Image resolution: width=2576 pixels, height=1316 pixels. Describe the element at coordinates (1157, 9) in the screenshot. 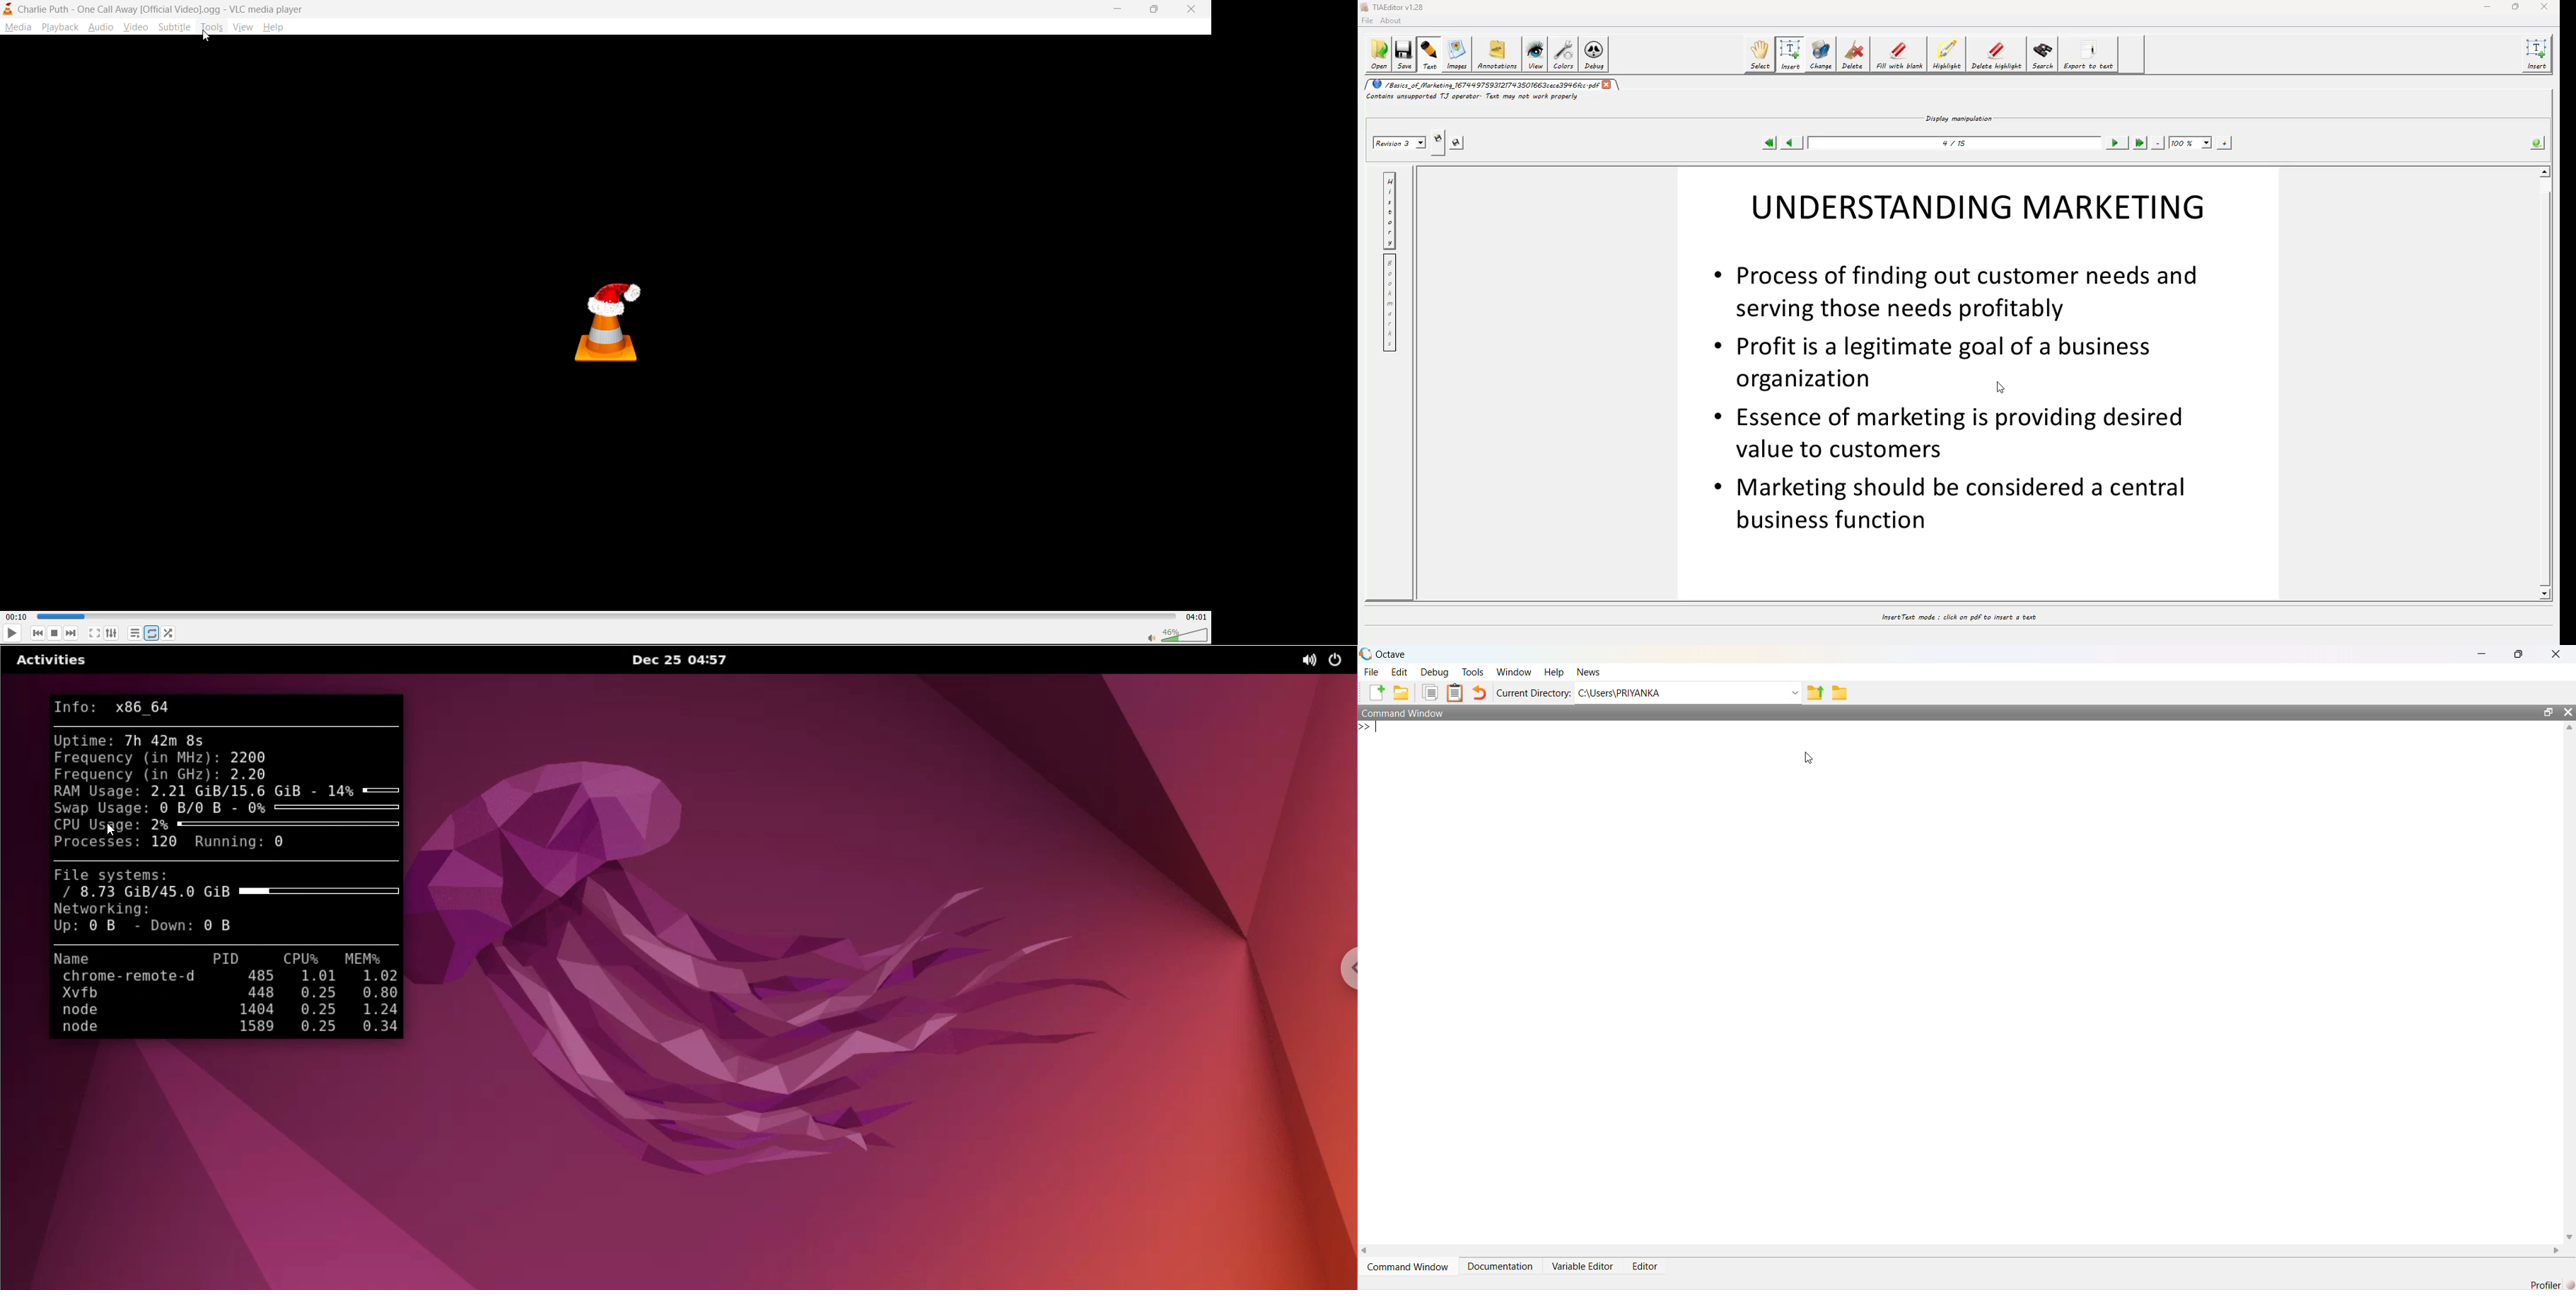

I see `maximize` at that location.